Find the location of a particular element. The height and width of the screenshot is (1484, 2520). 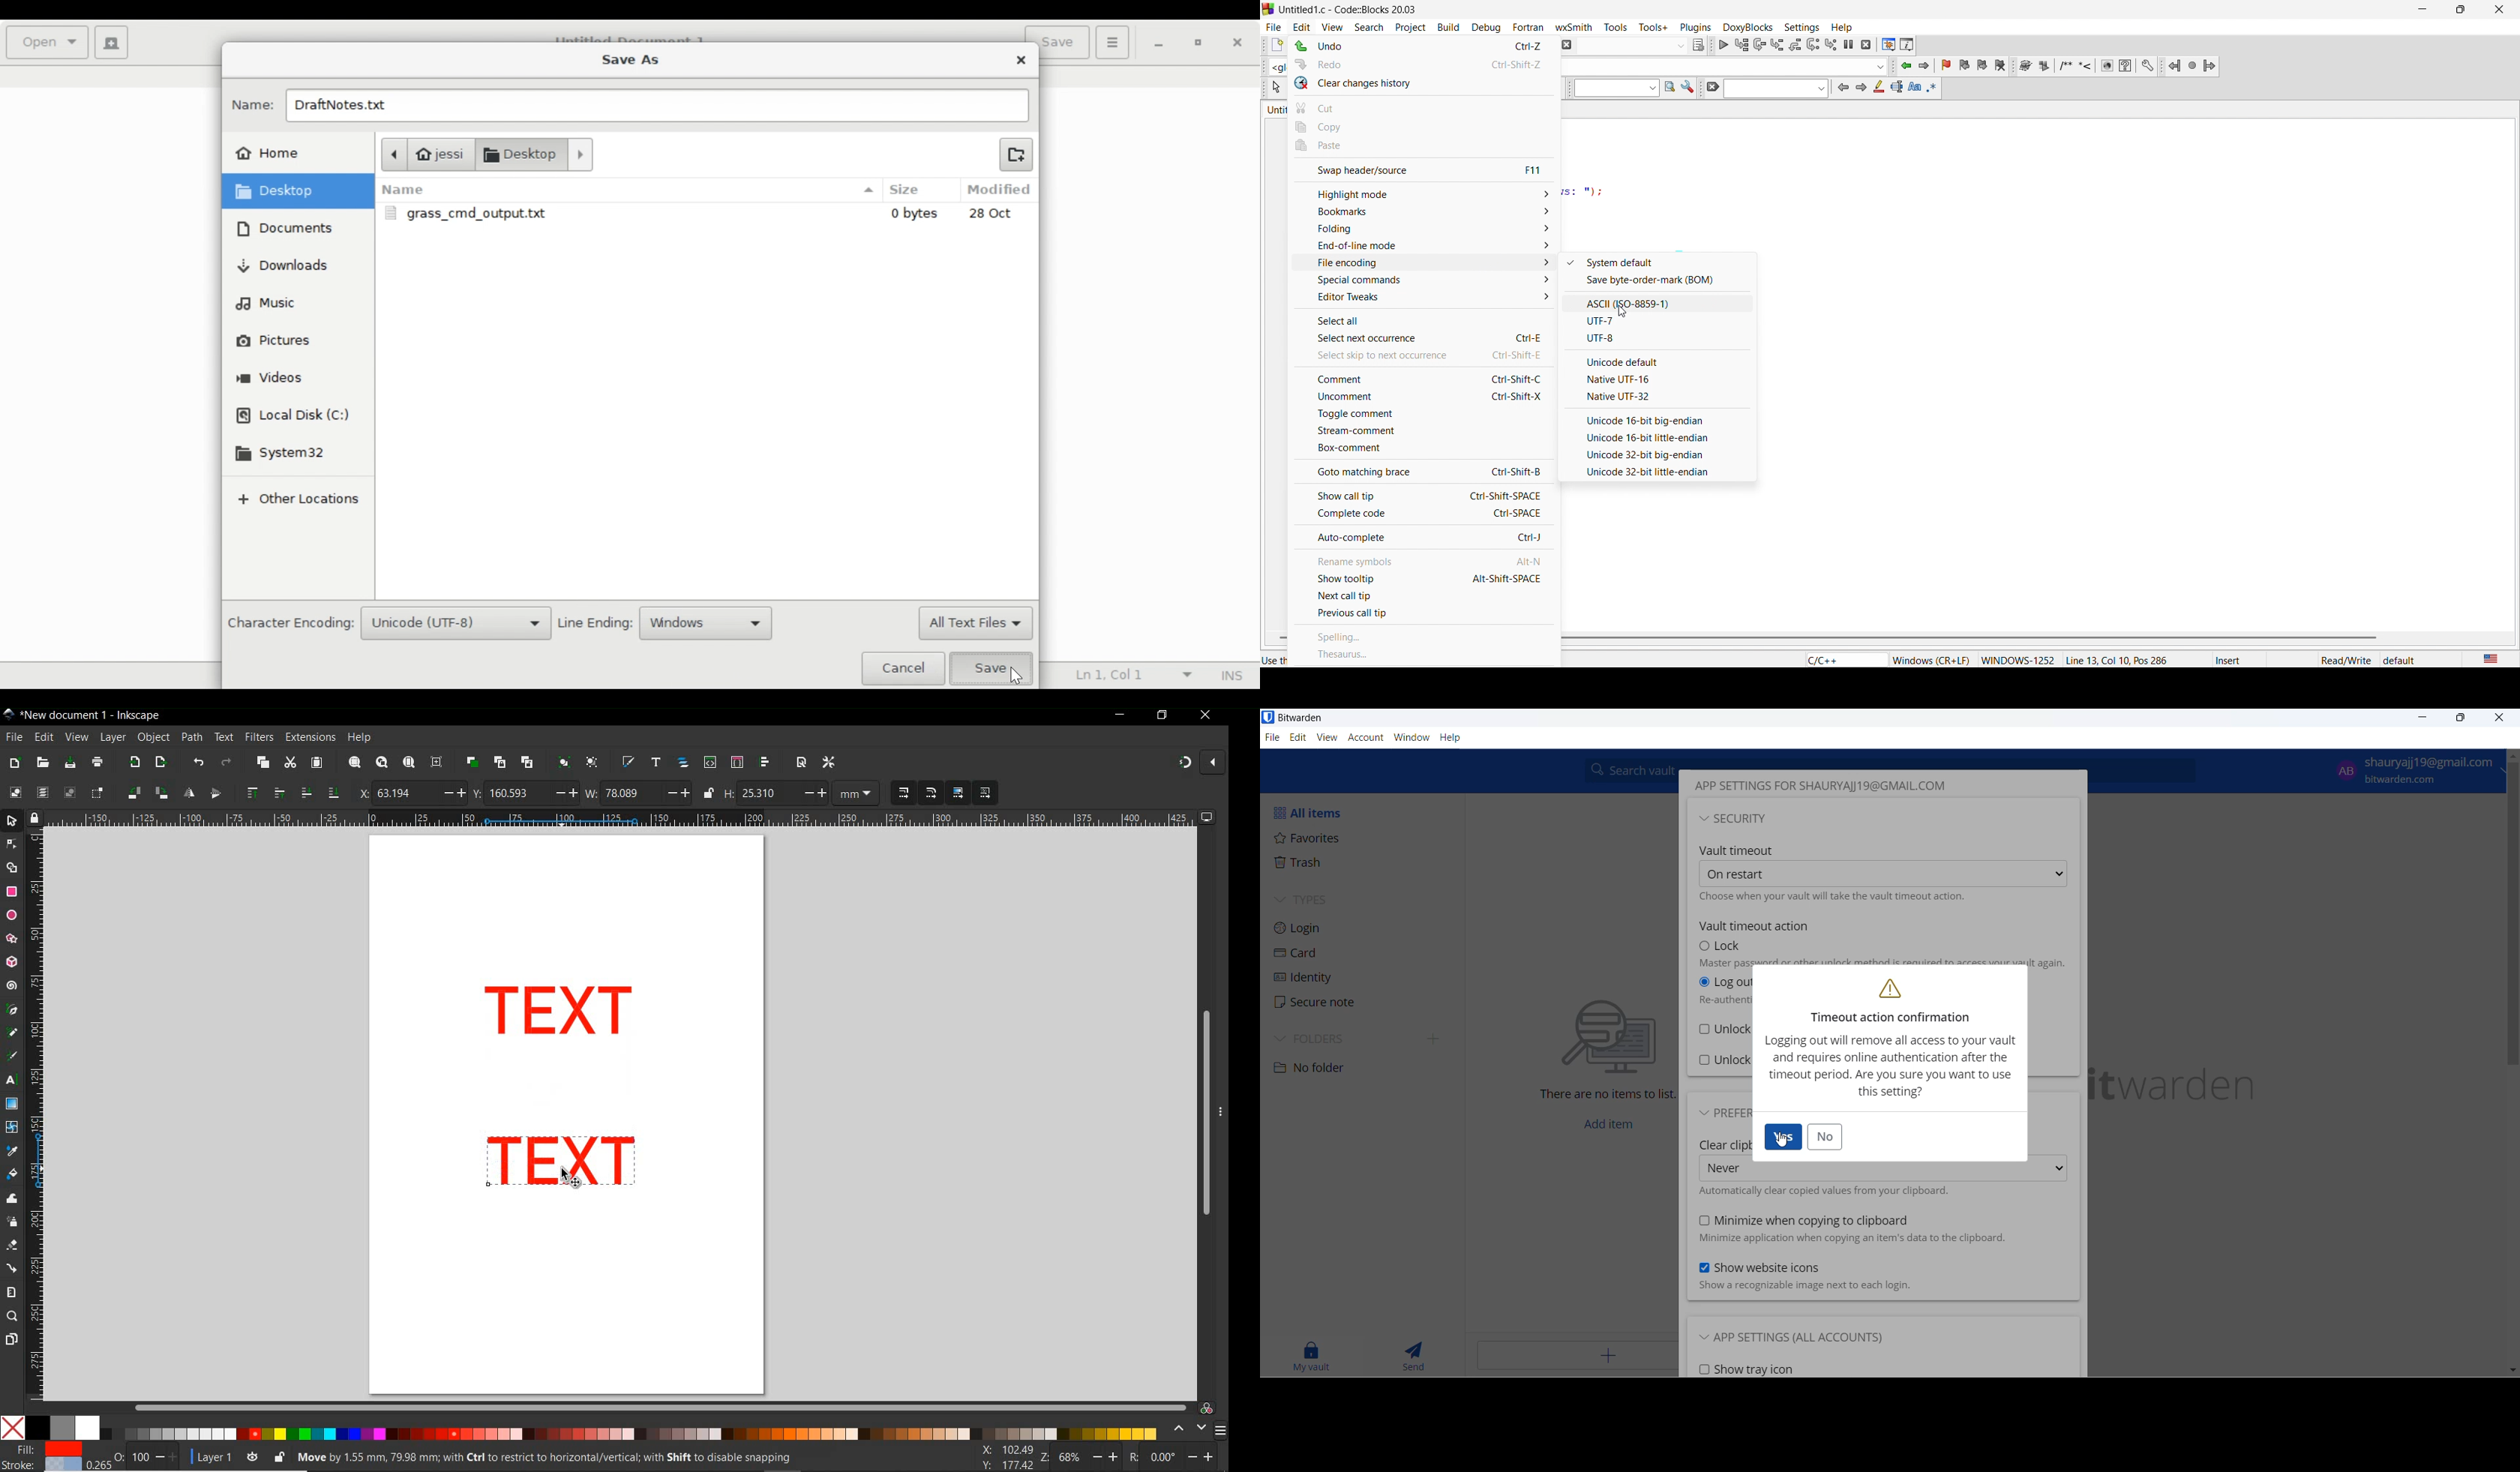

move down is located at coordinates (2512, 1370).